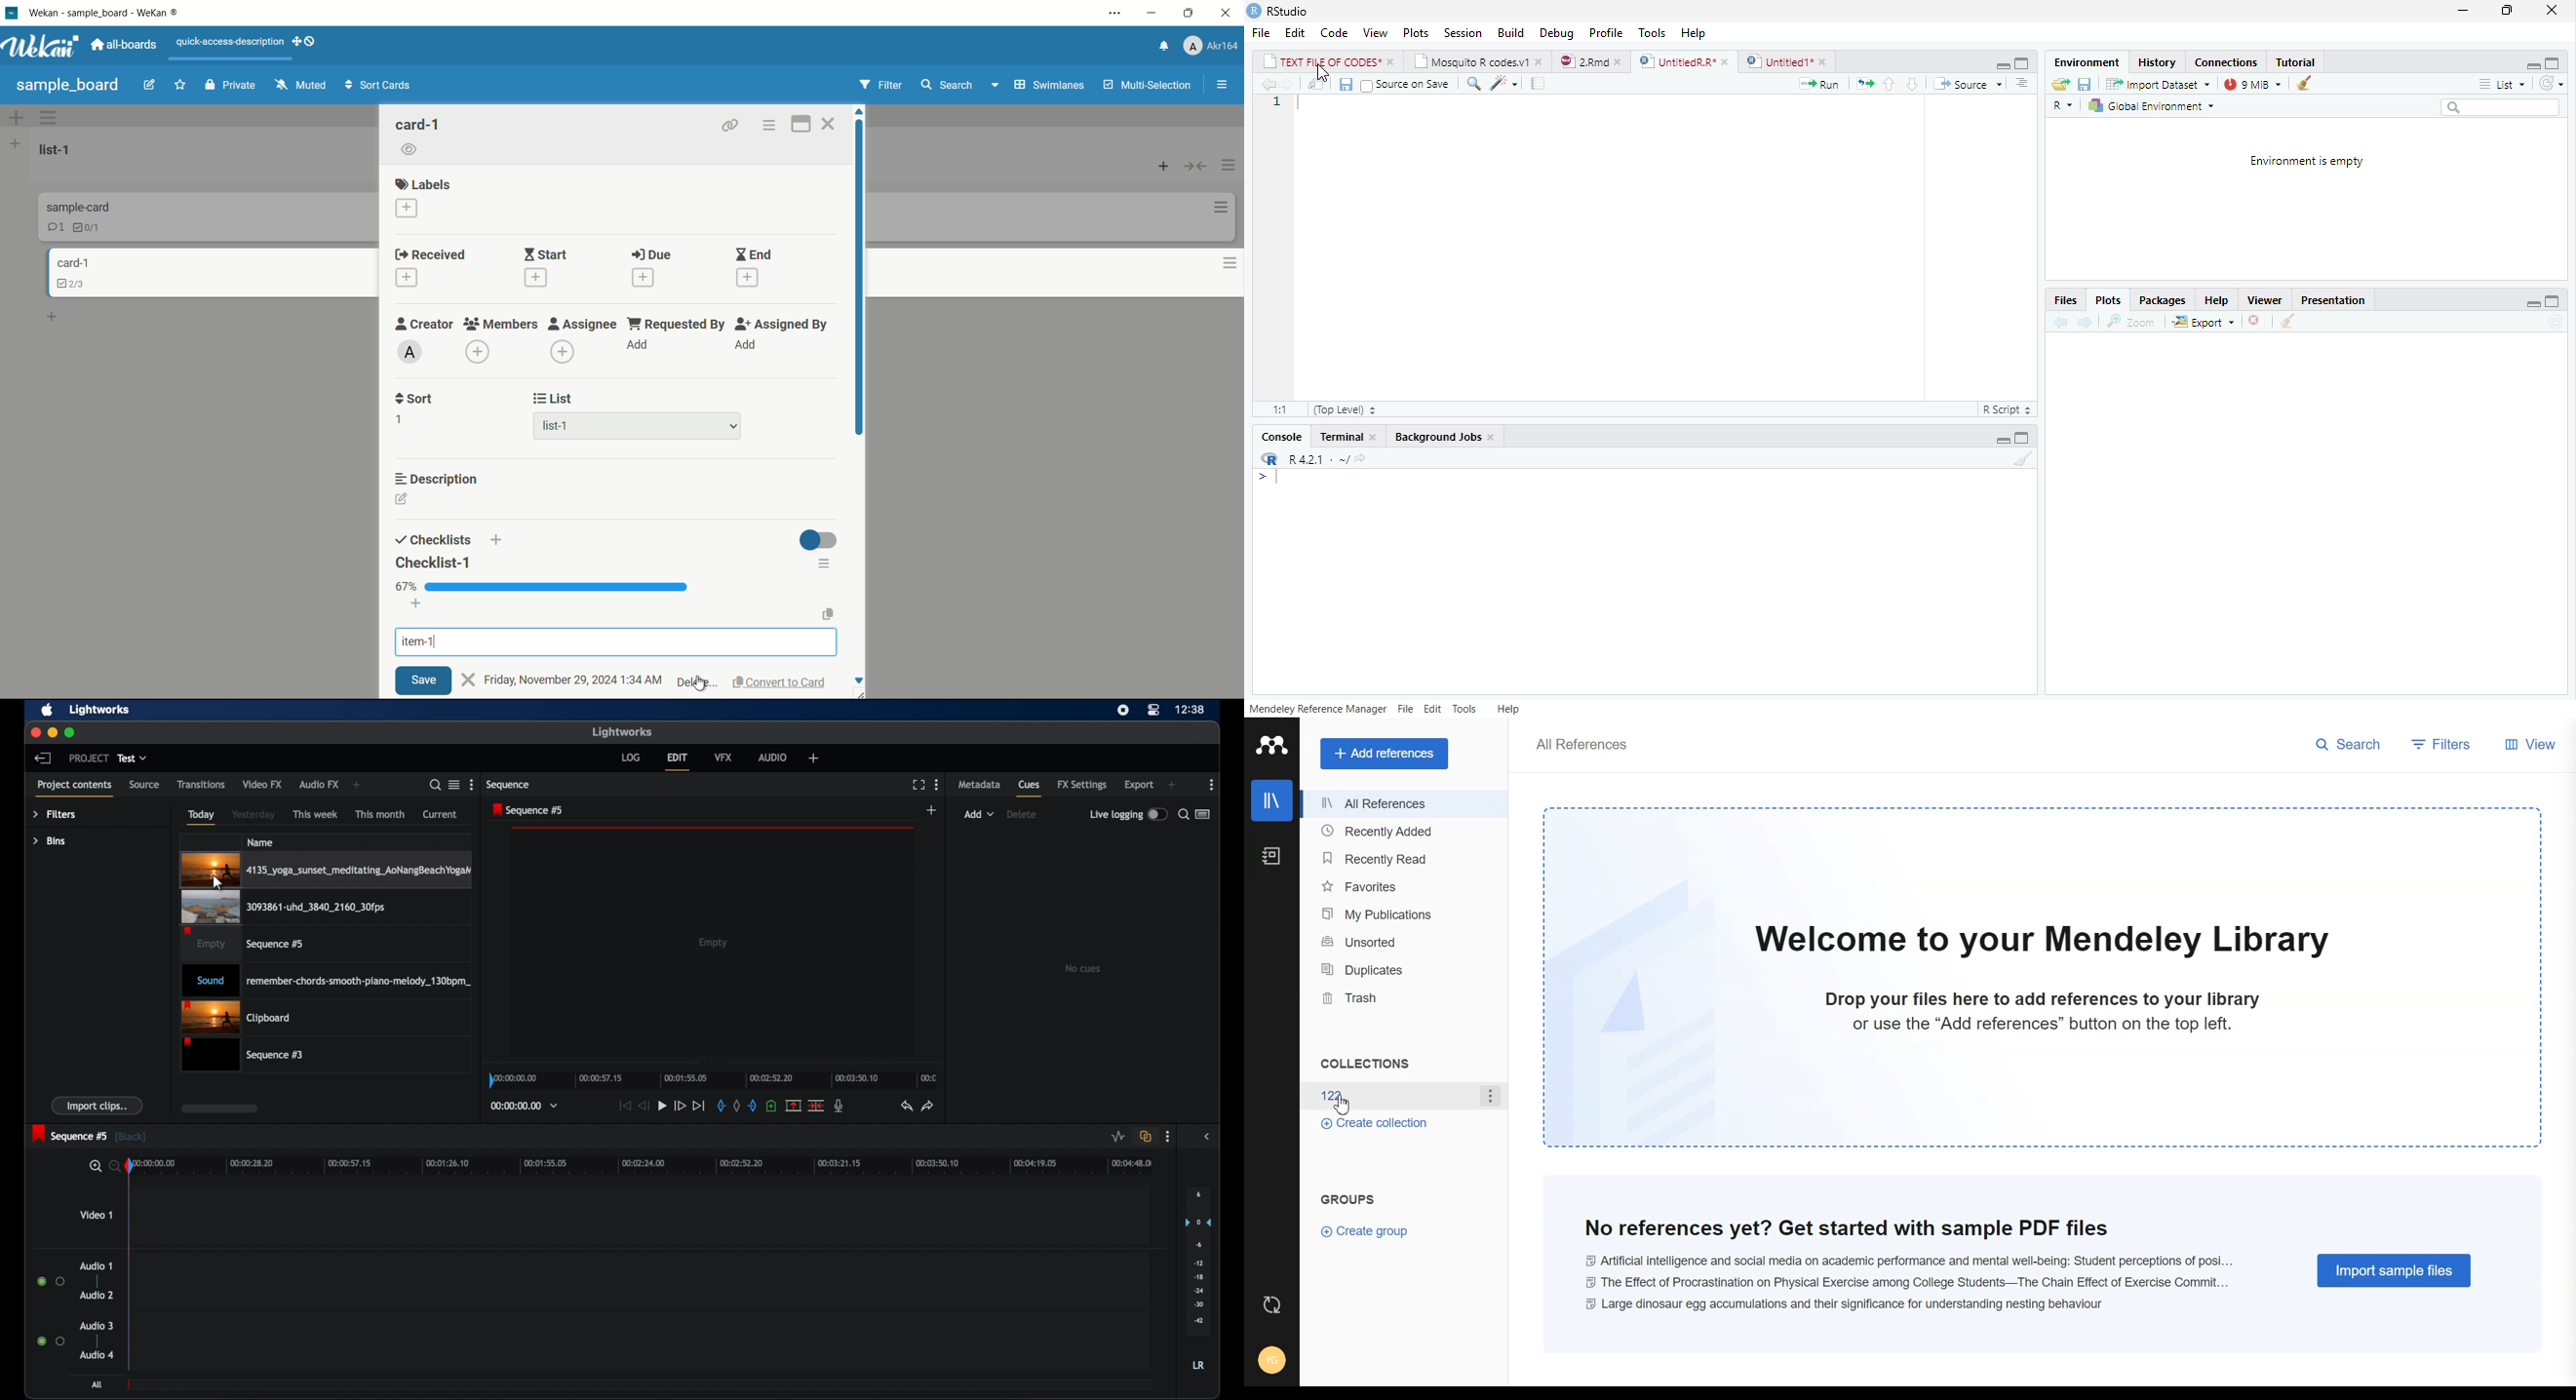 This screenshot has height=1400, width=2576. What do you see at coordinates (803, 124) in the screenshot?
I see `maximize card` at bounding box center [803, 124].